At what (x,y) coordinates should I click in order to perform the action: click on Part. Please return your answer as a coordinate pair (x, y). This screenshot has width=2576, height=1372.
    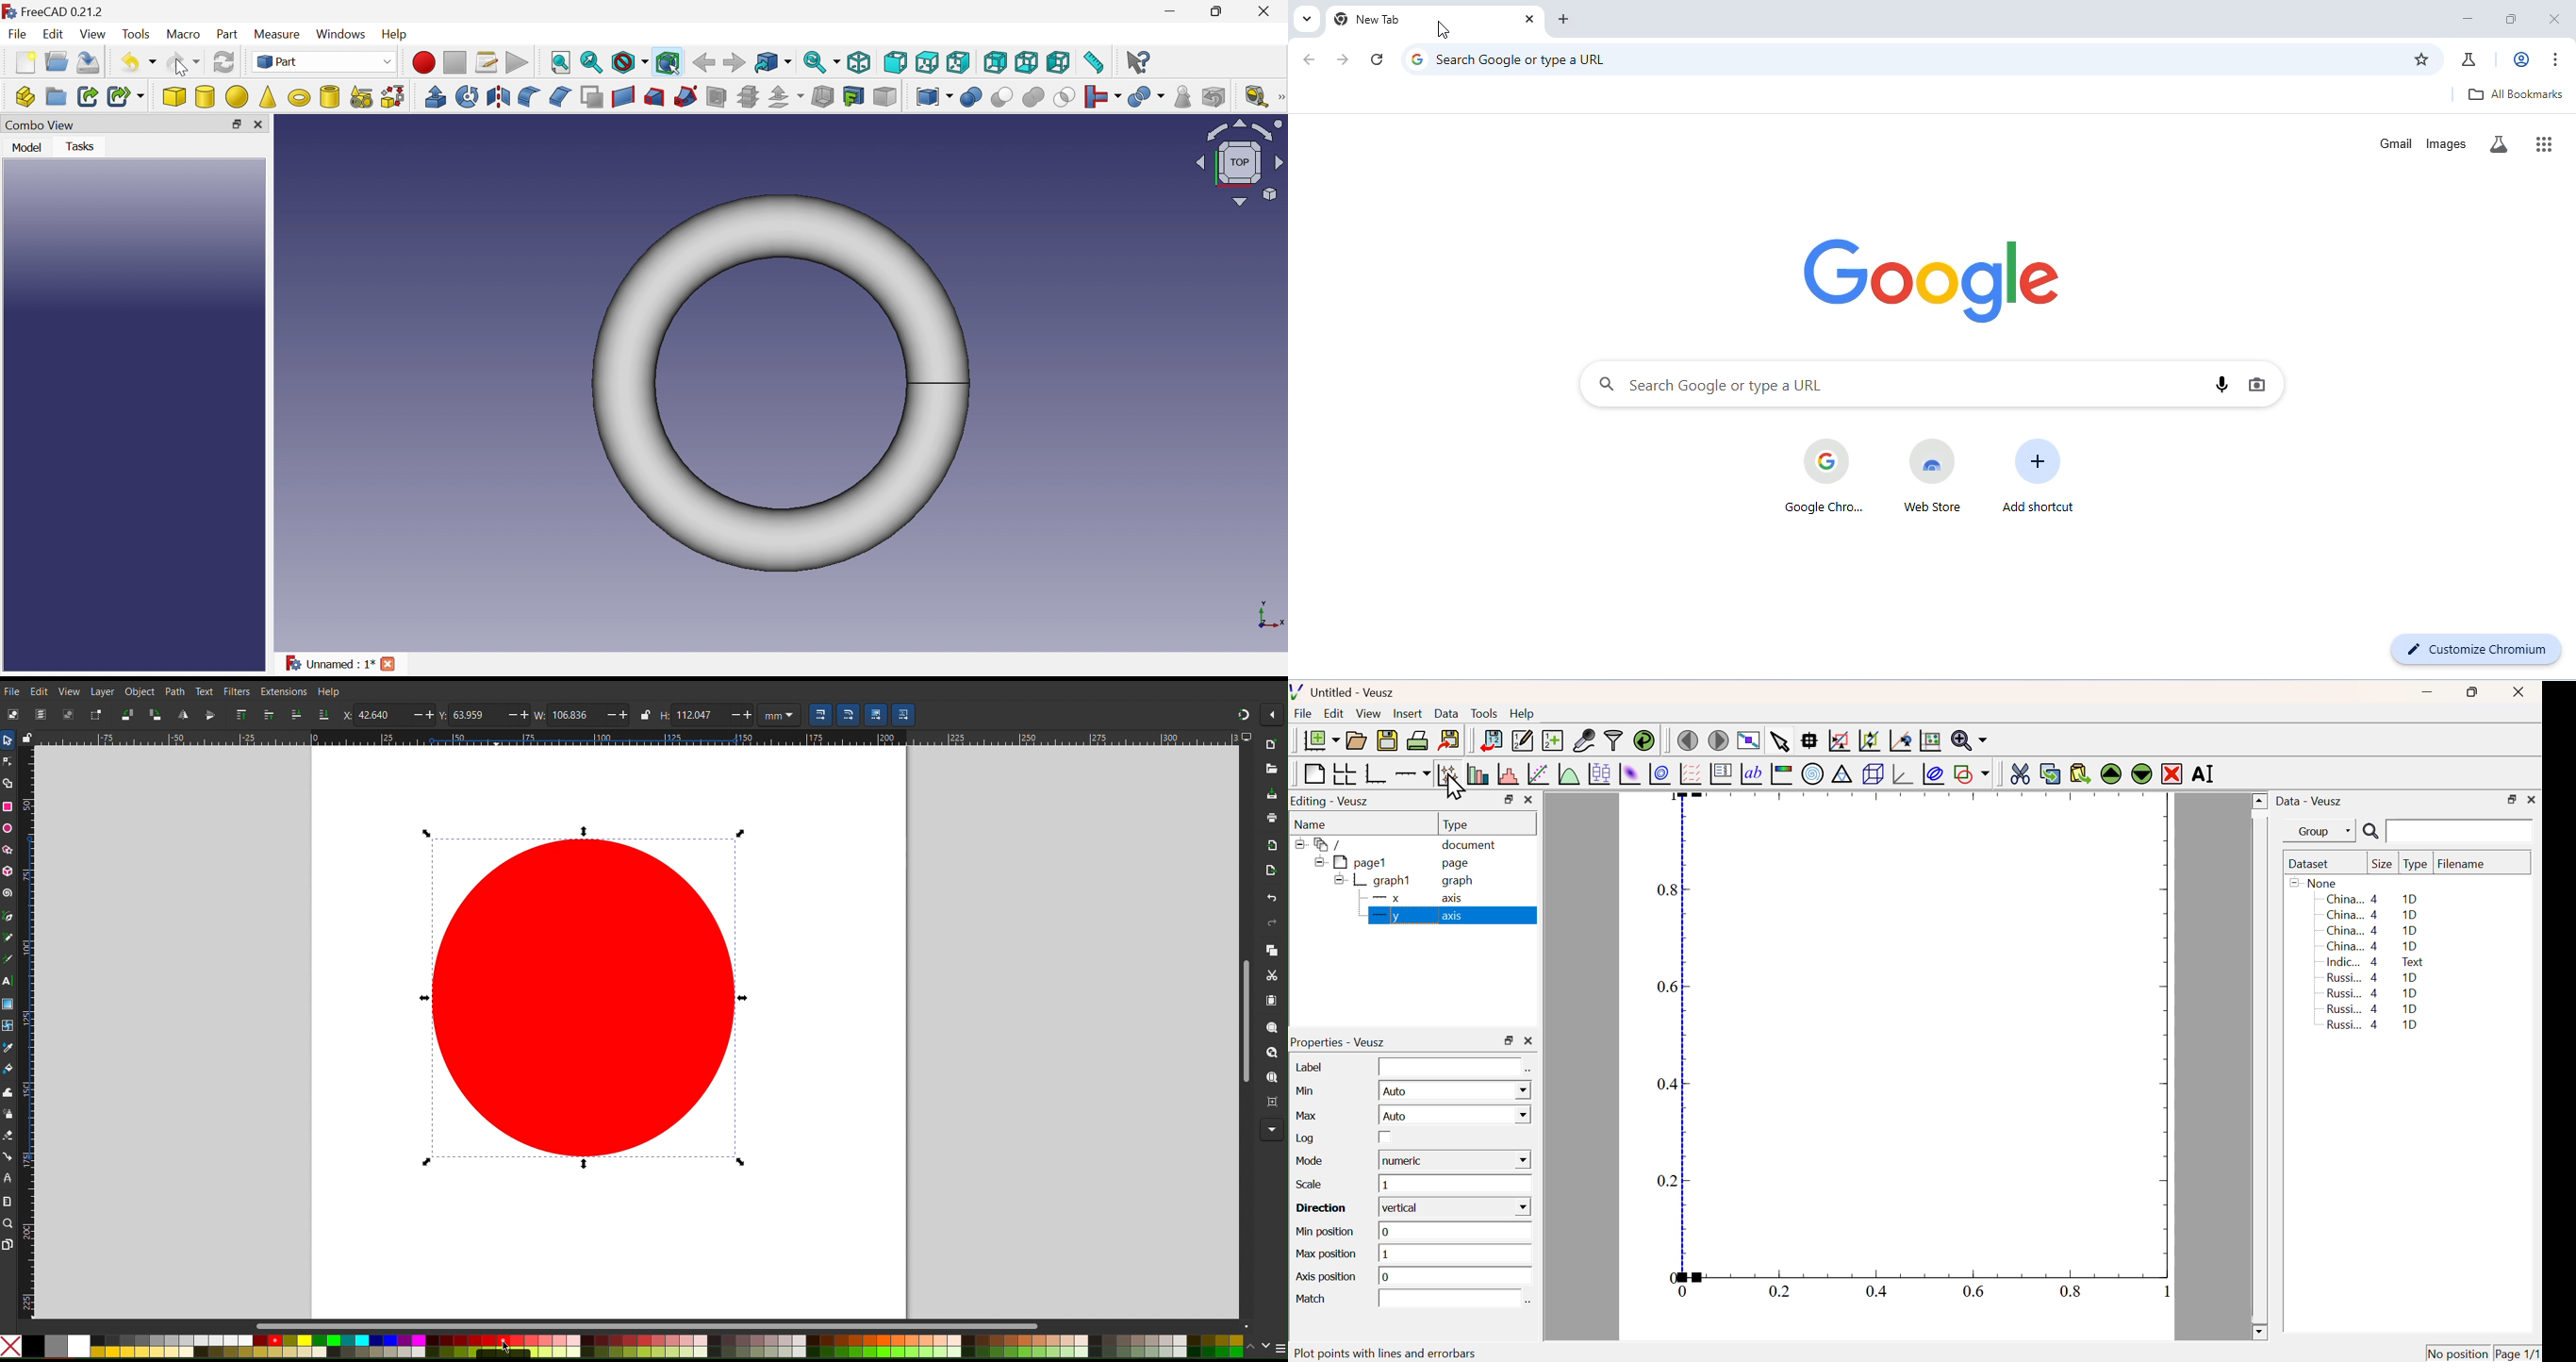
    Looking at the image, I should click on (326, 62).